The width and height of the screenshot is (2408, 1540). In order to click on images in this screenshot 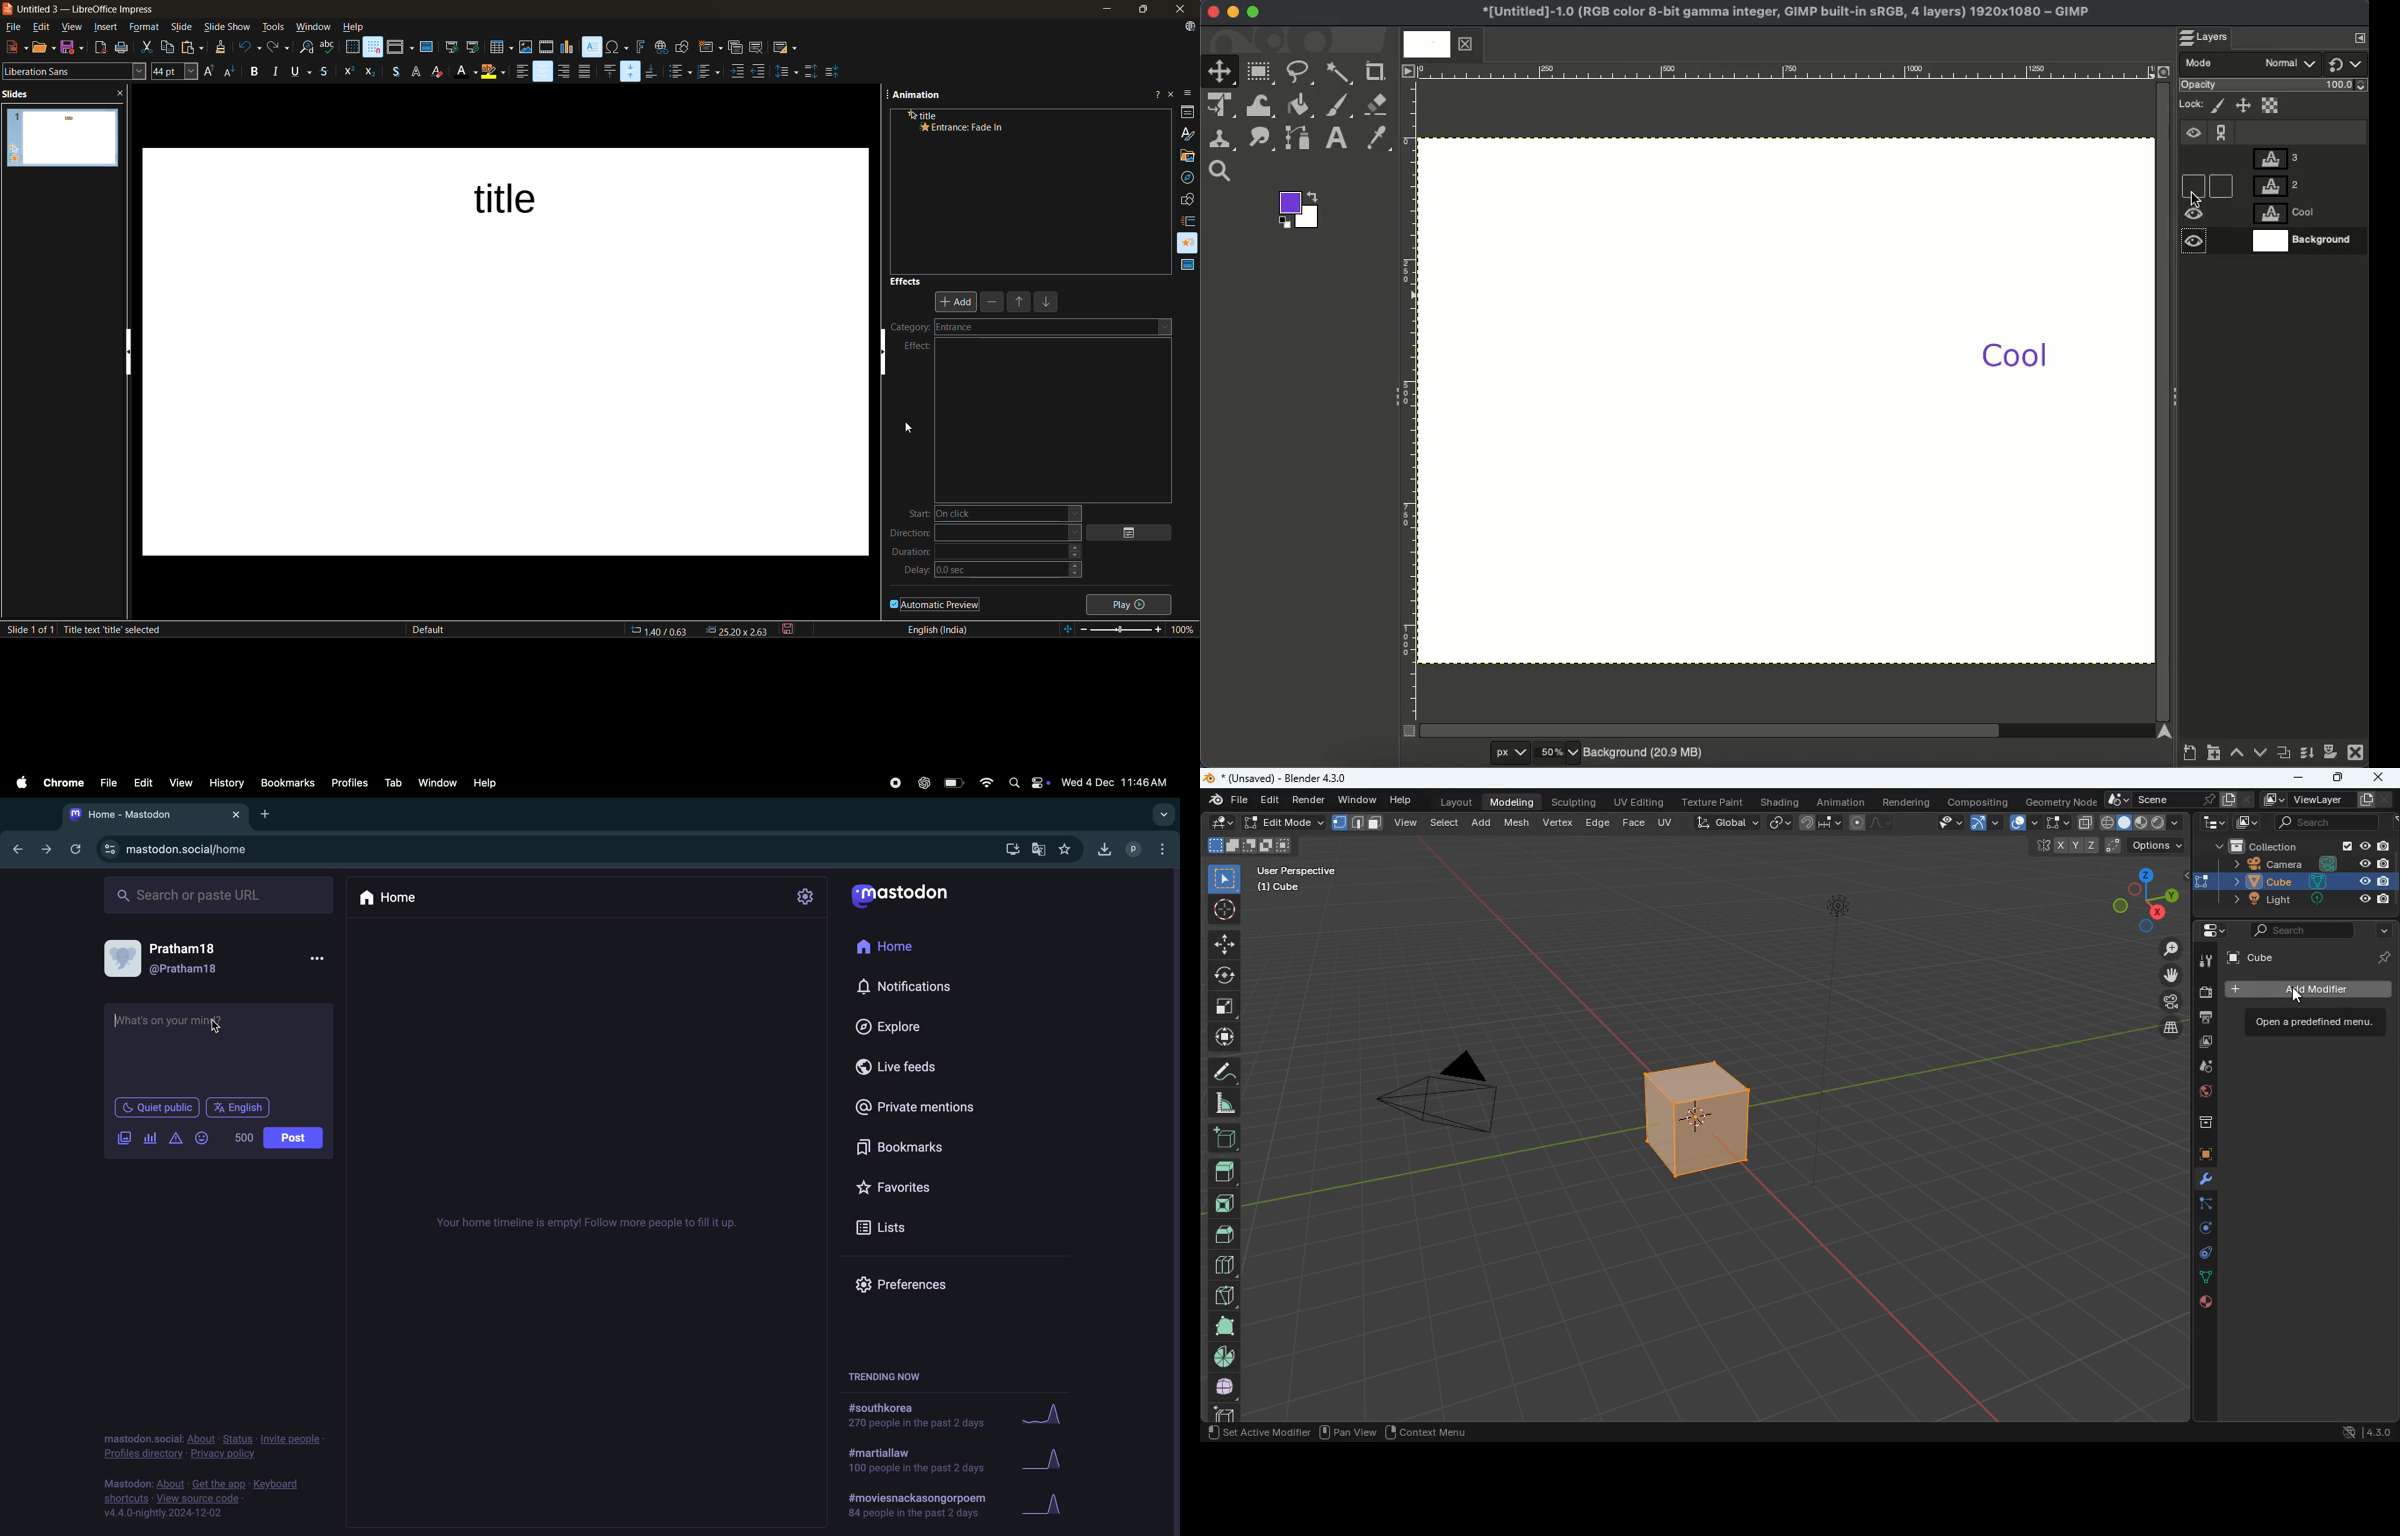, I will do `click(124, 1138)`.